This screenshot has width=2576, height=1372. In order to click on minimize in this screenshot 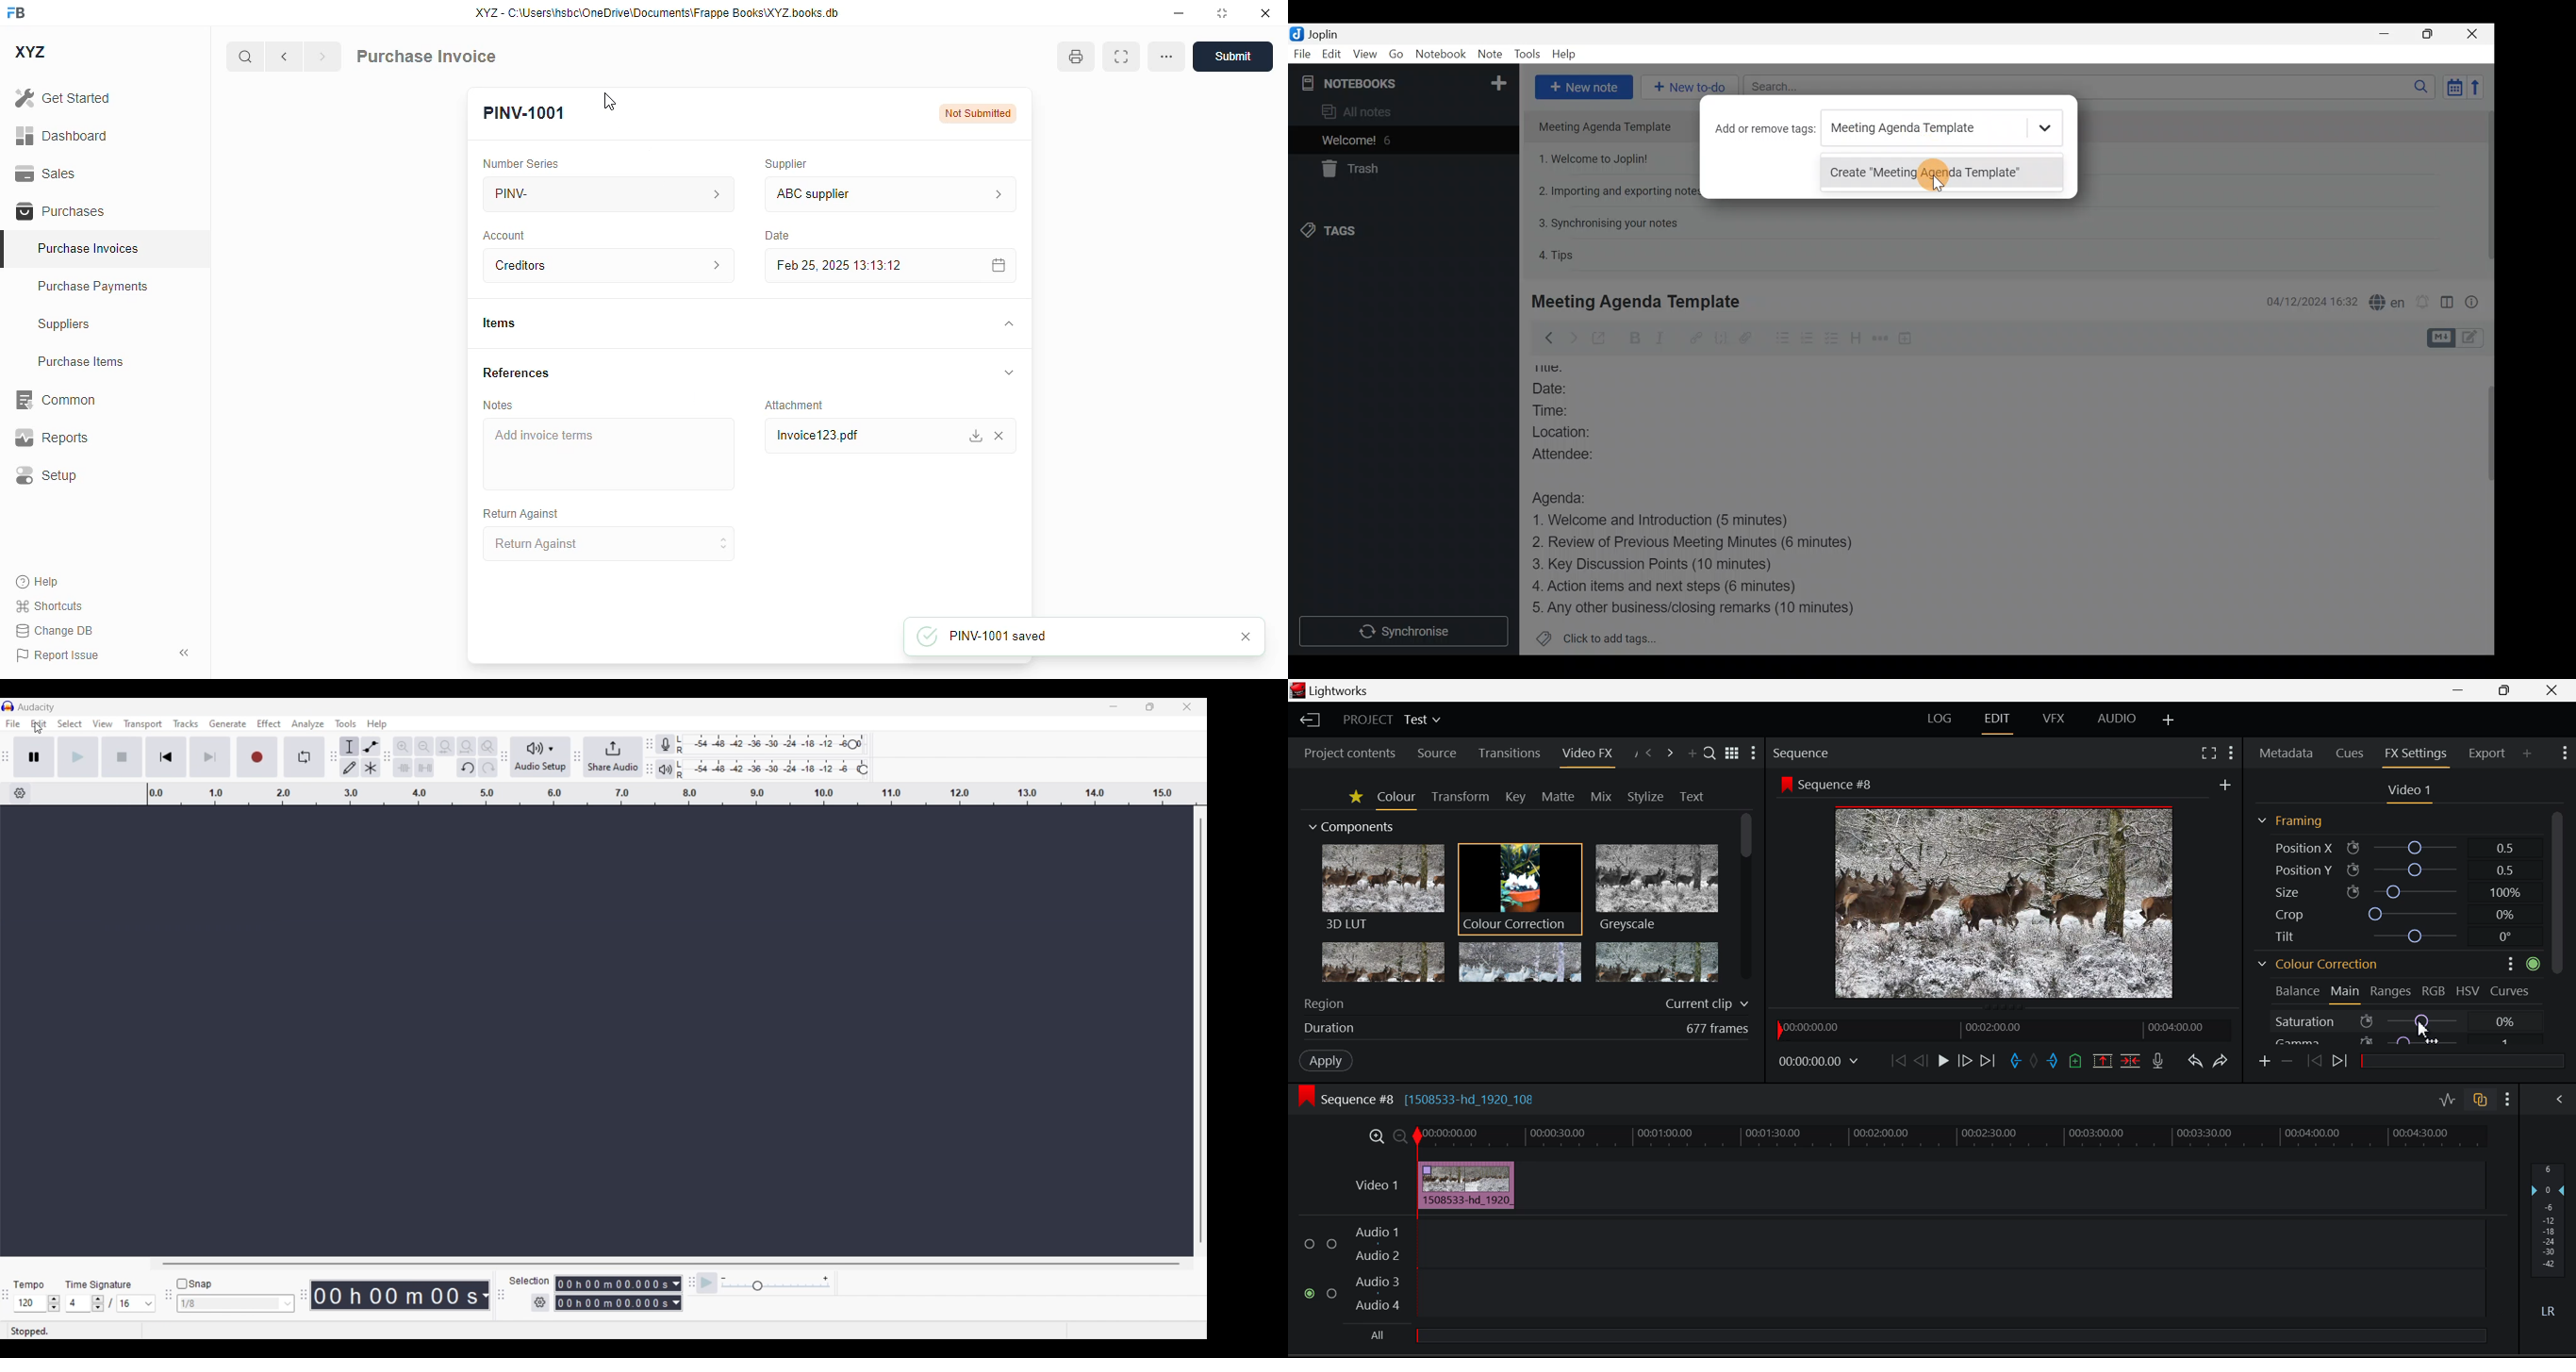, I will do `click(1179, 12)`.